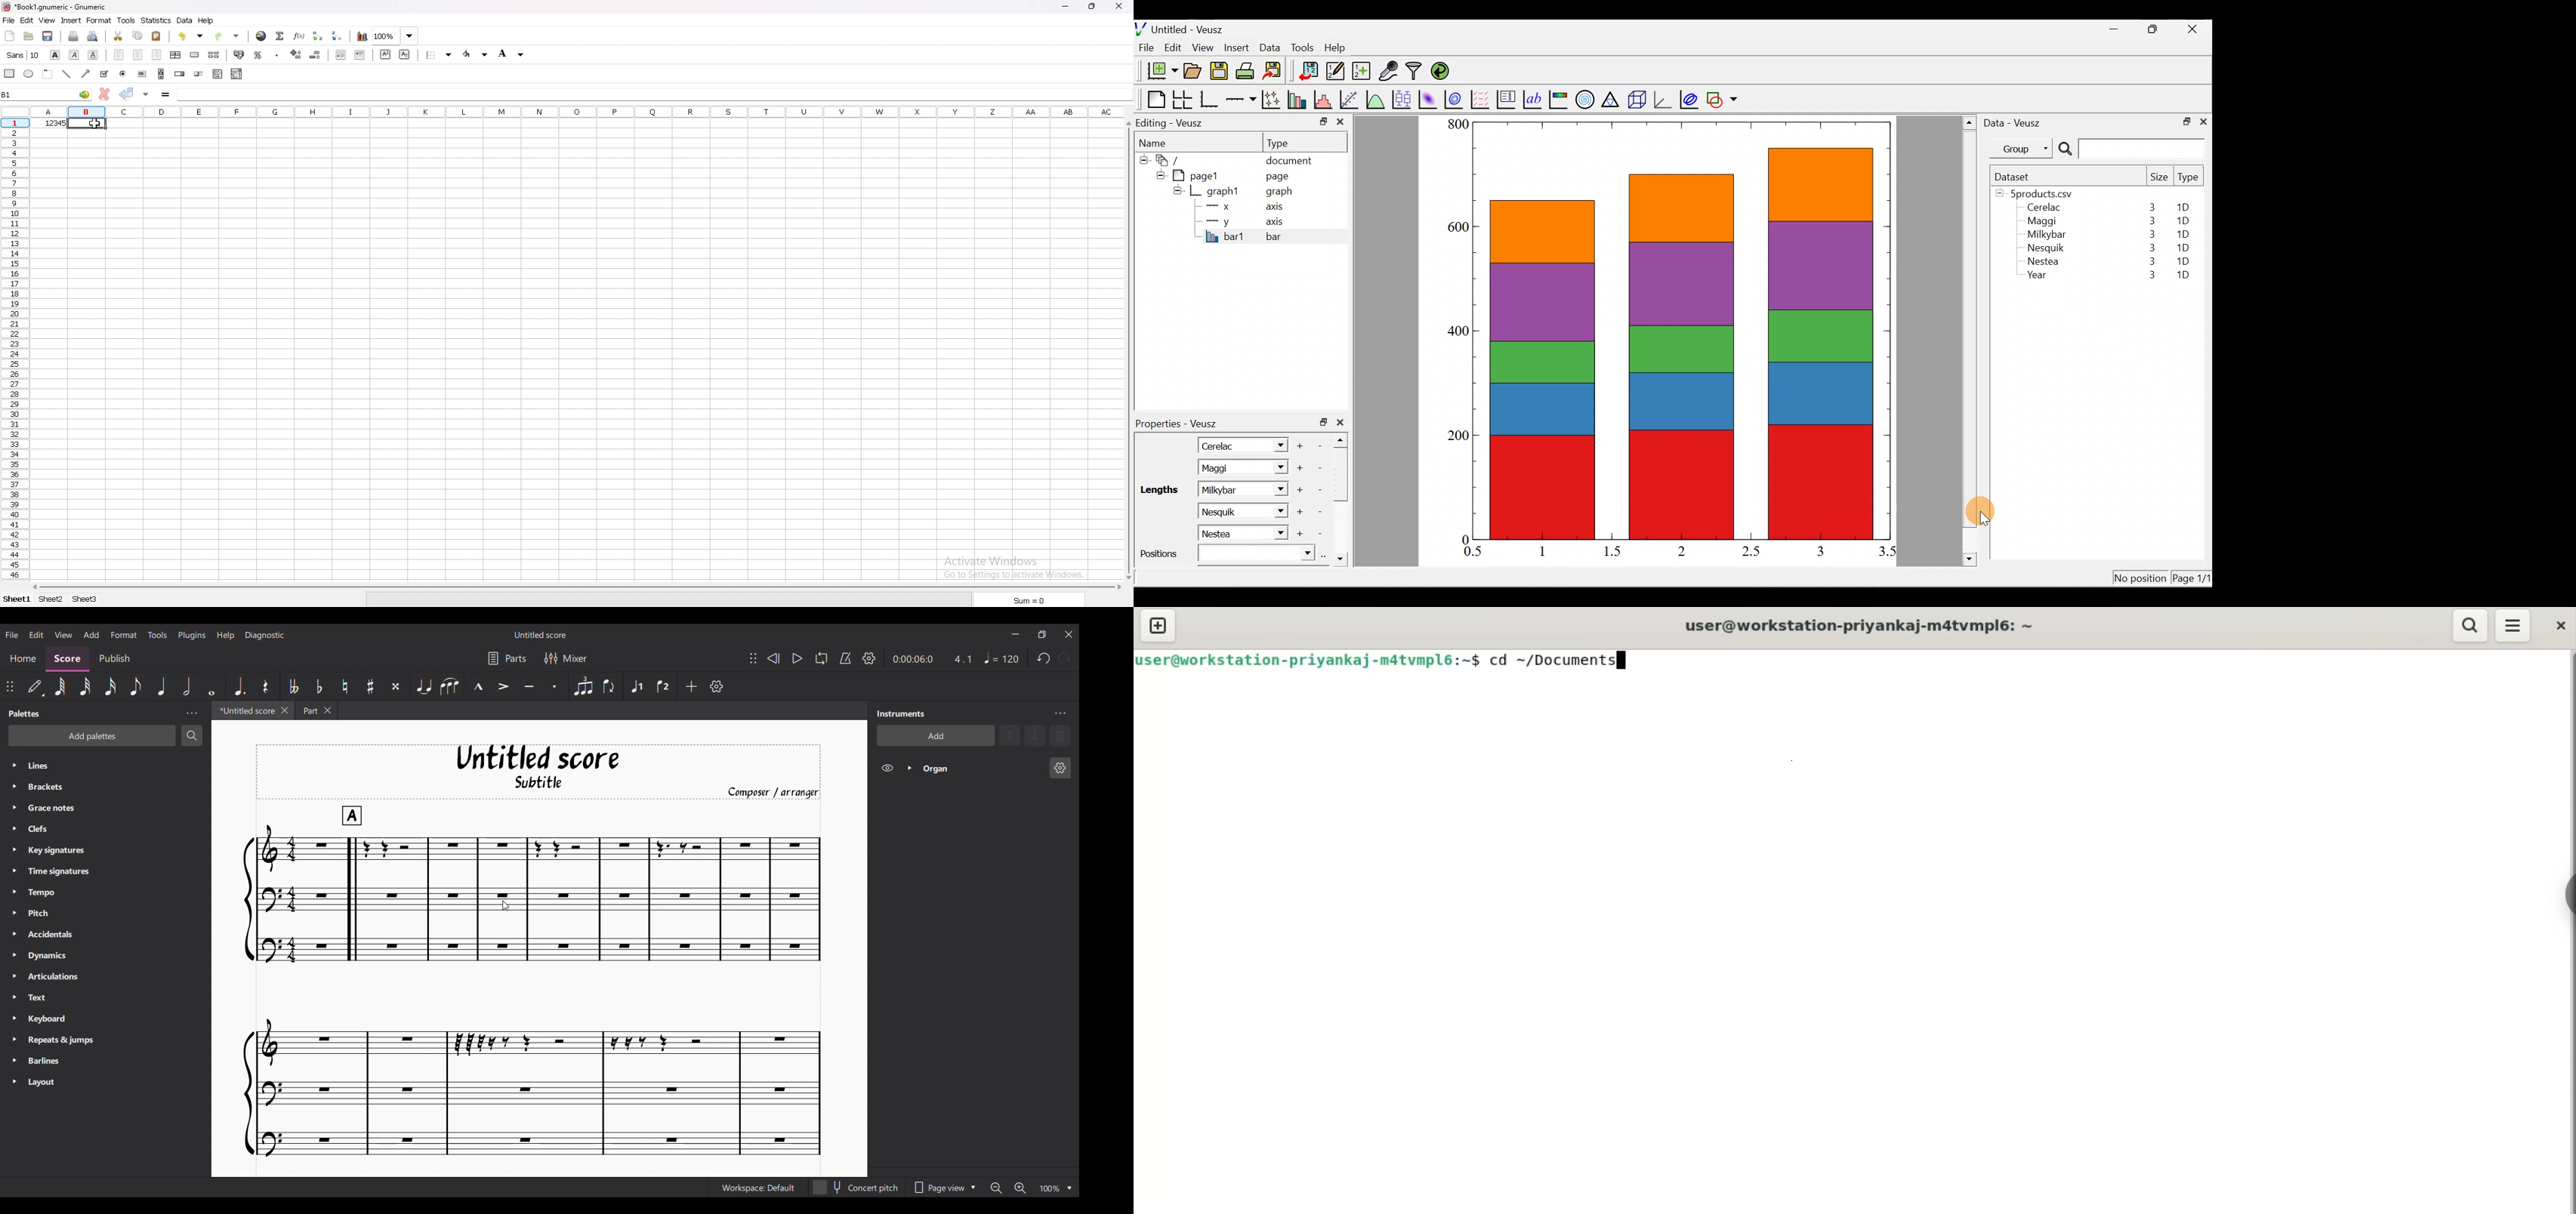 The width and height of the screenshot is (2576, 1232). Describe the element at coordinates (1221, 445) in the screenshot. I see `Cerelac` at that location.